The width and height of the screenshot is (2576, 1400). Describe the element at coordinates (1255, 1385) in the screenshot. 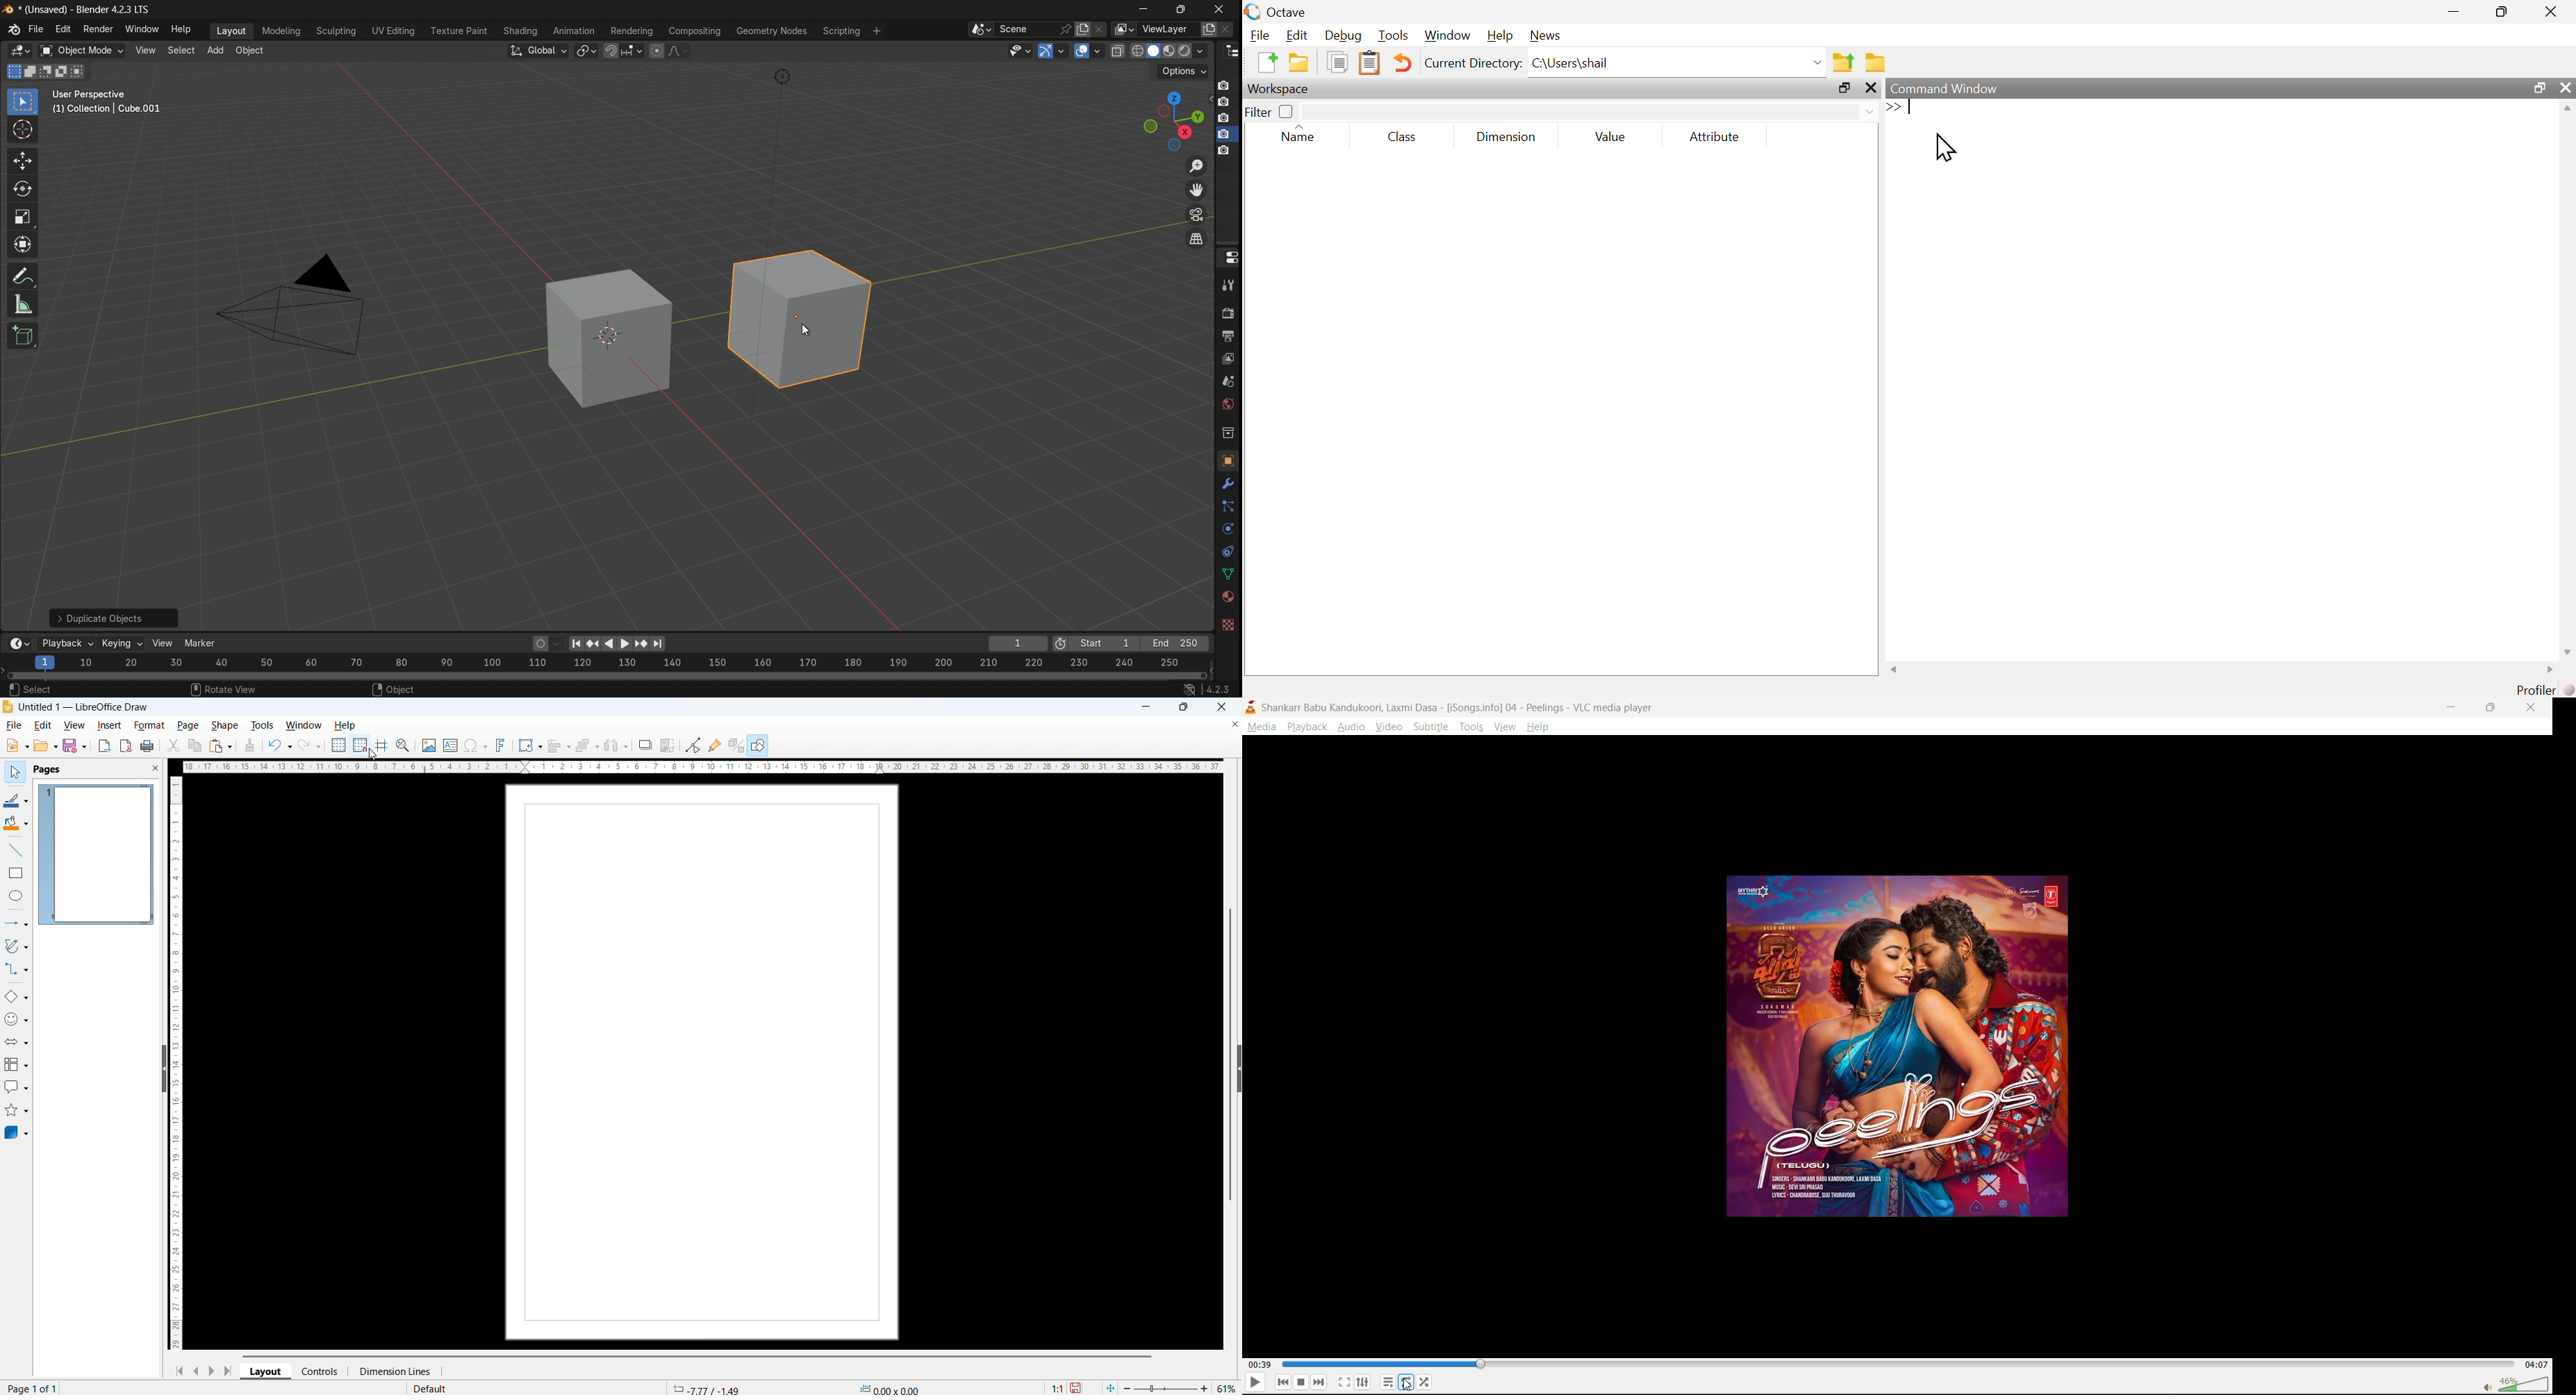

I see `play` at that location.